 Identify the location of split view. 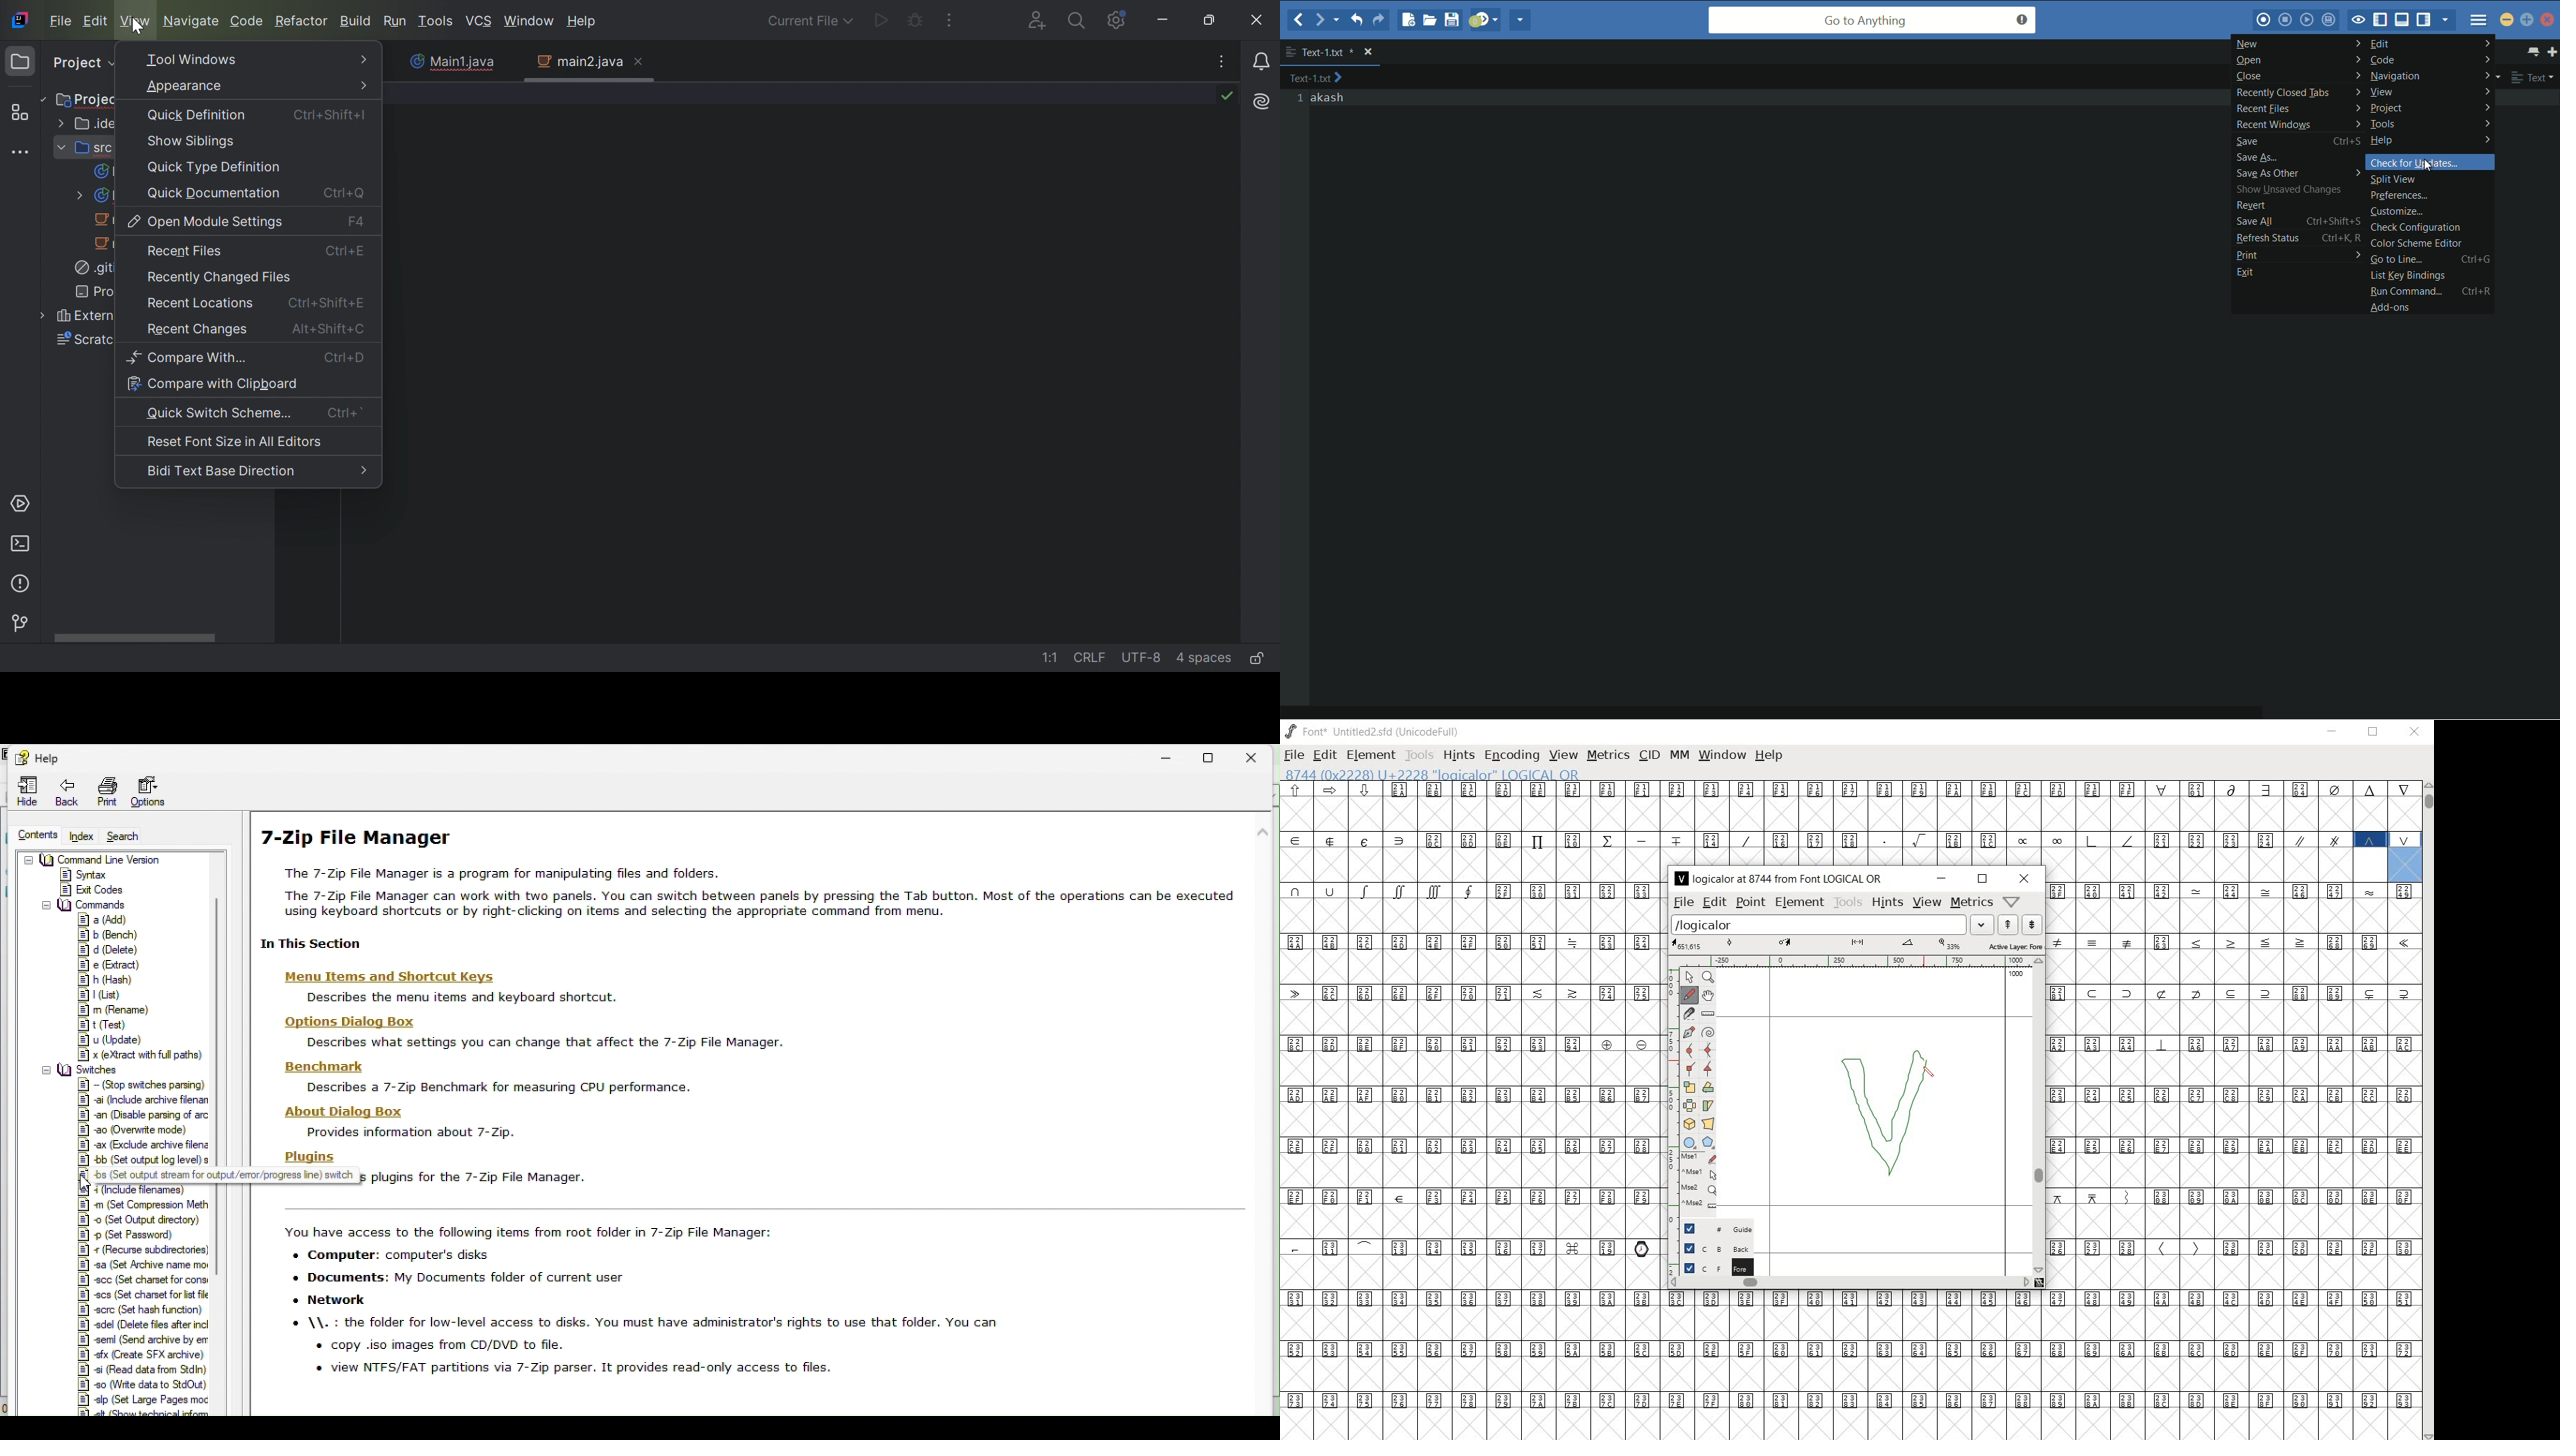
(2430, 179).